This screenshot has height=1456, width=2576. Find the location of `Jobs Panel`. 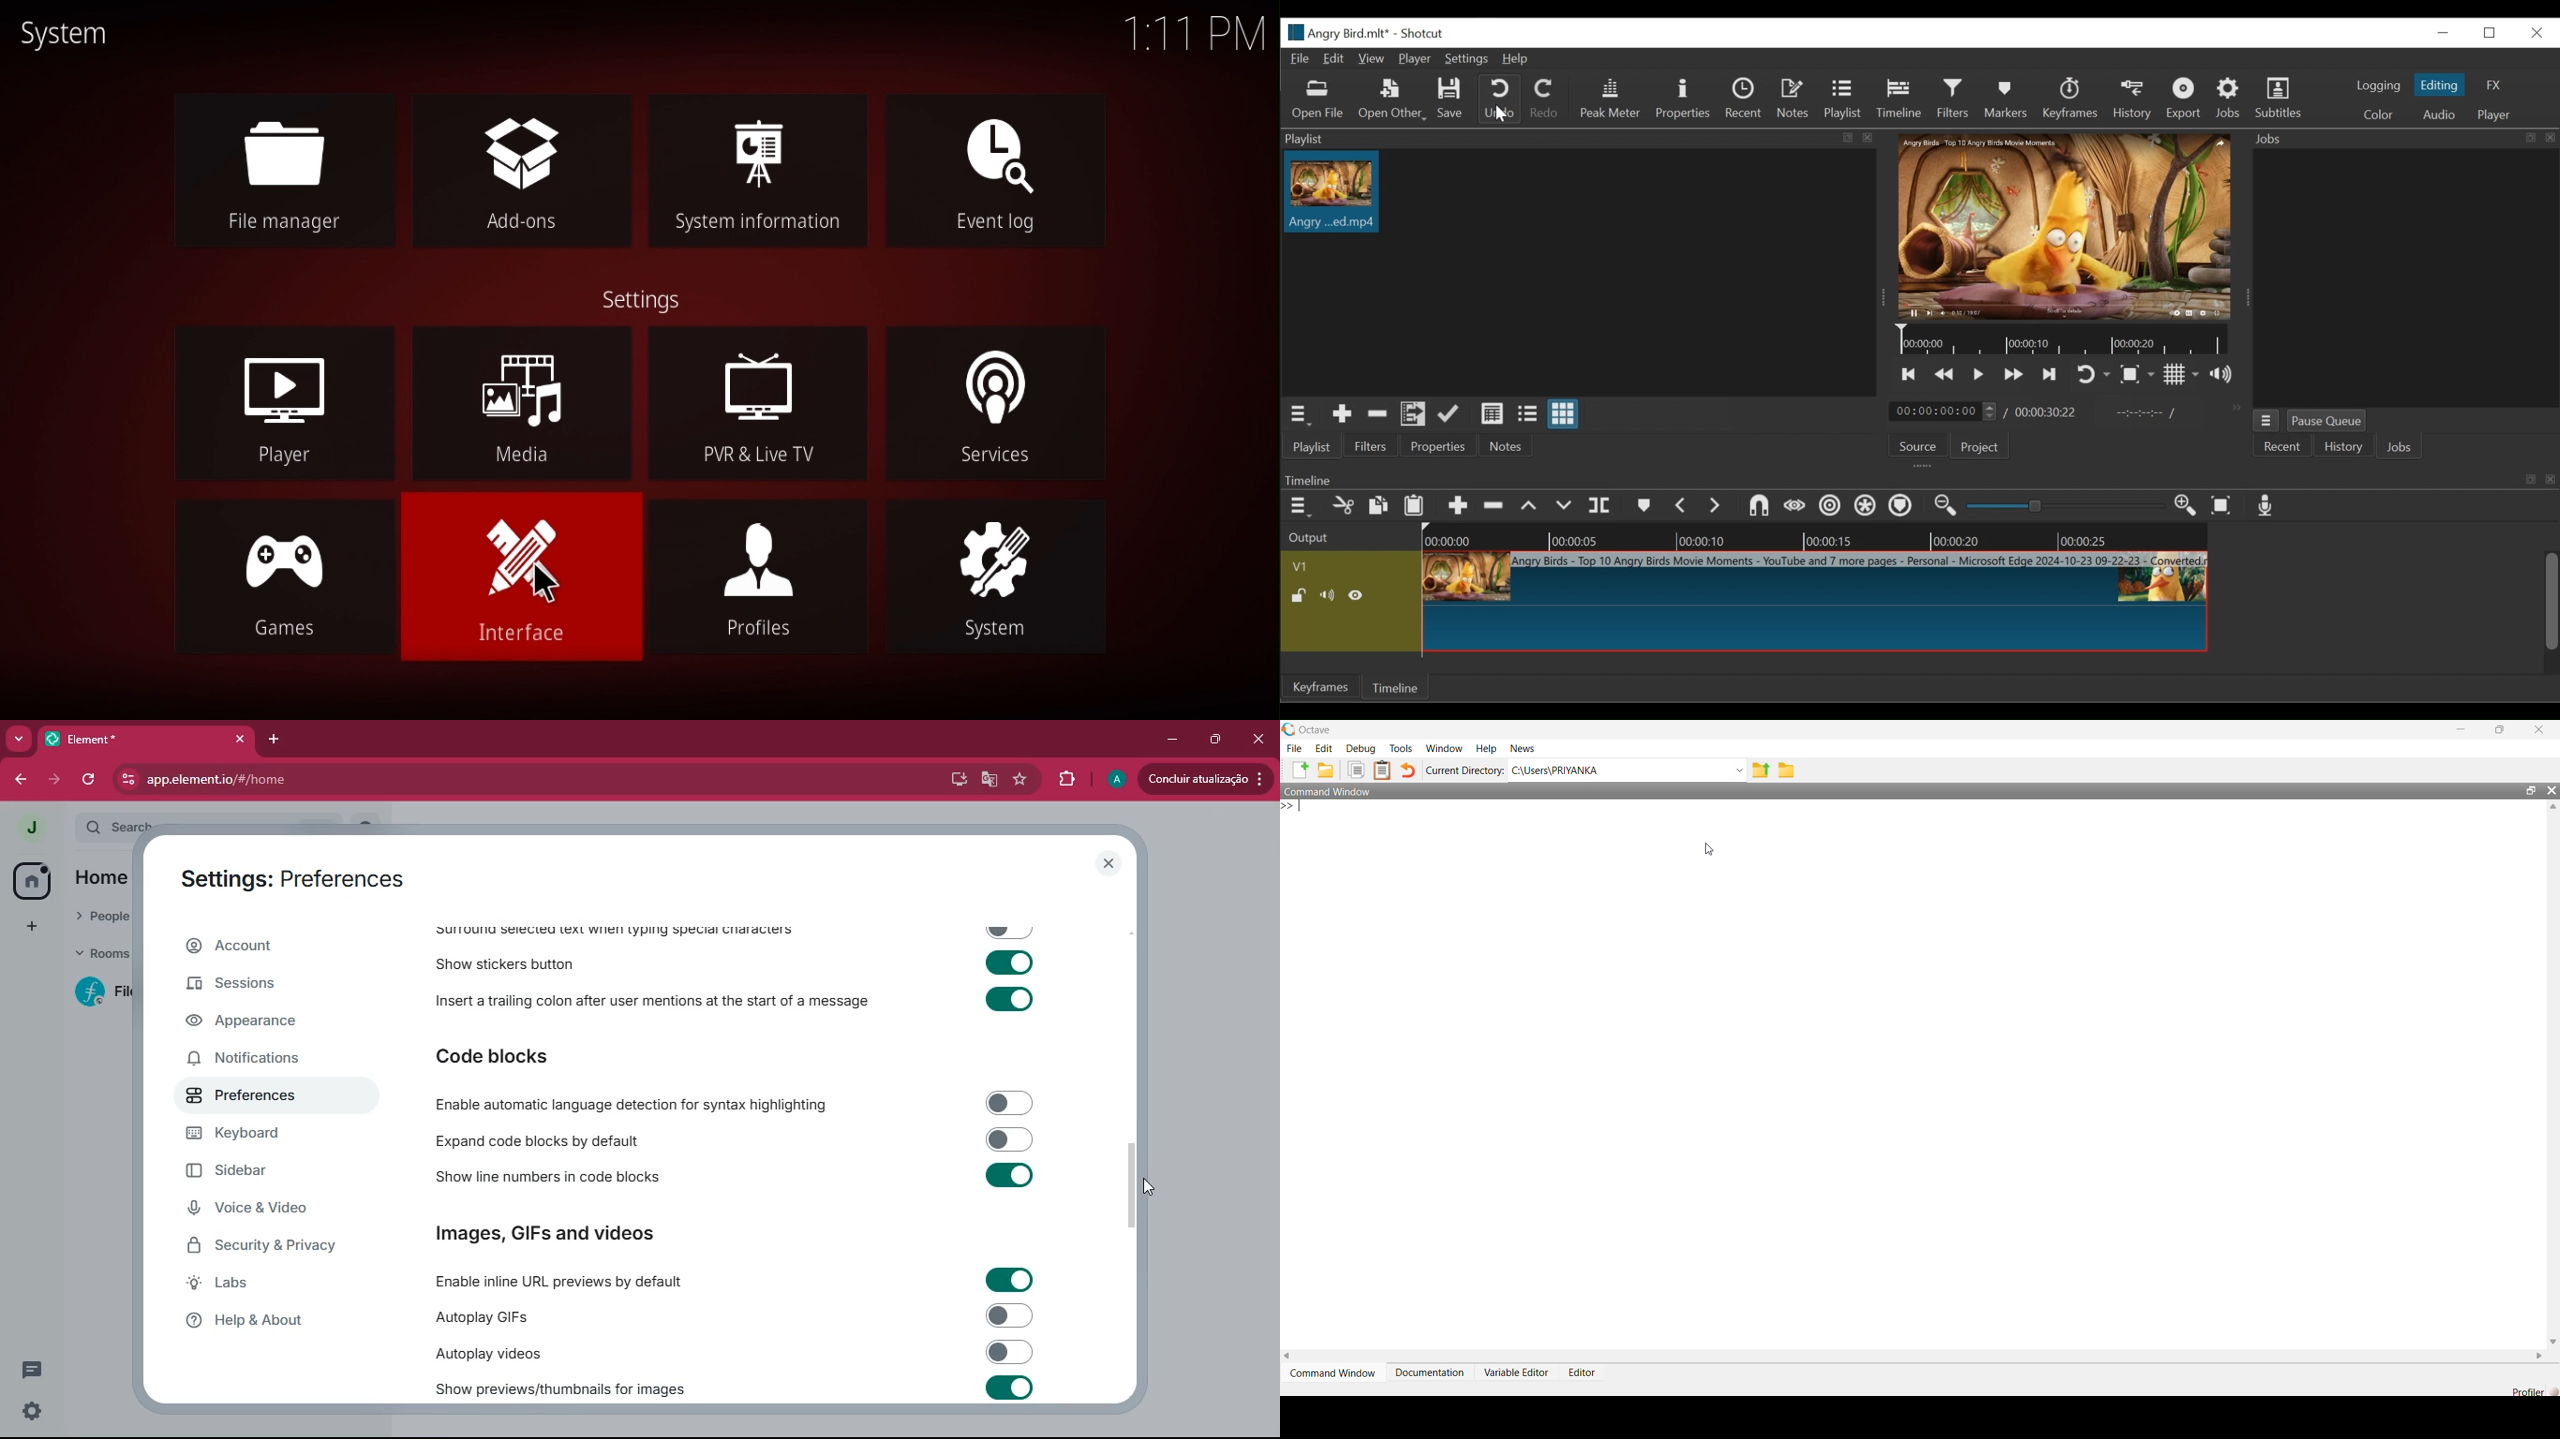

Jobs Panel is located at coordinates (2401, 139).